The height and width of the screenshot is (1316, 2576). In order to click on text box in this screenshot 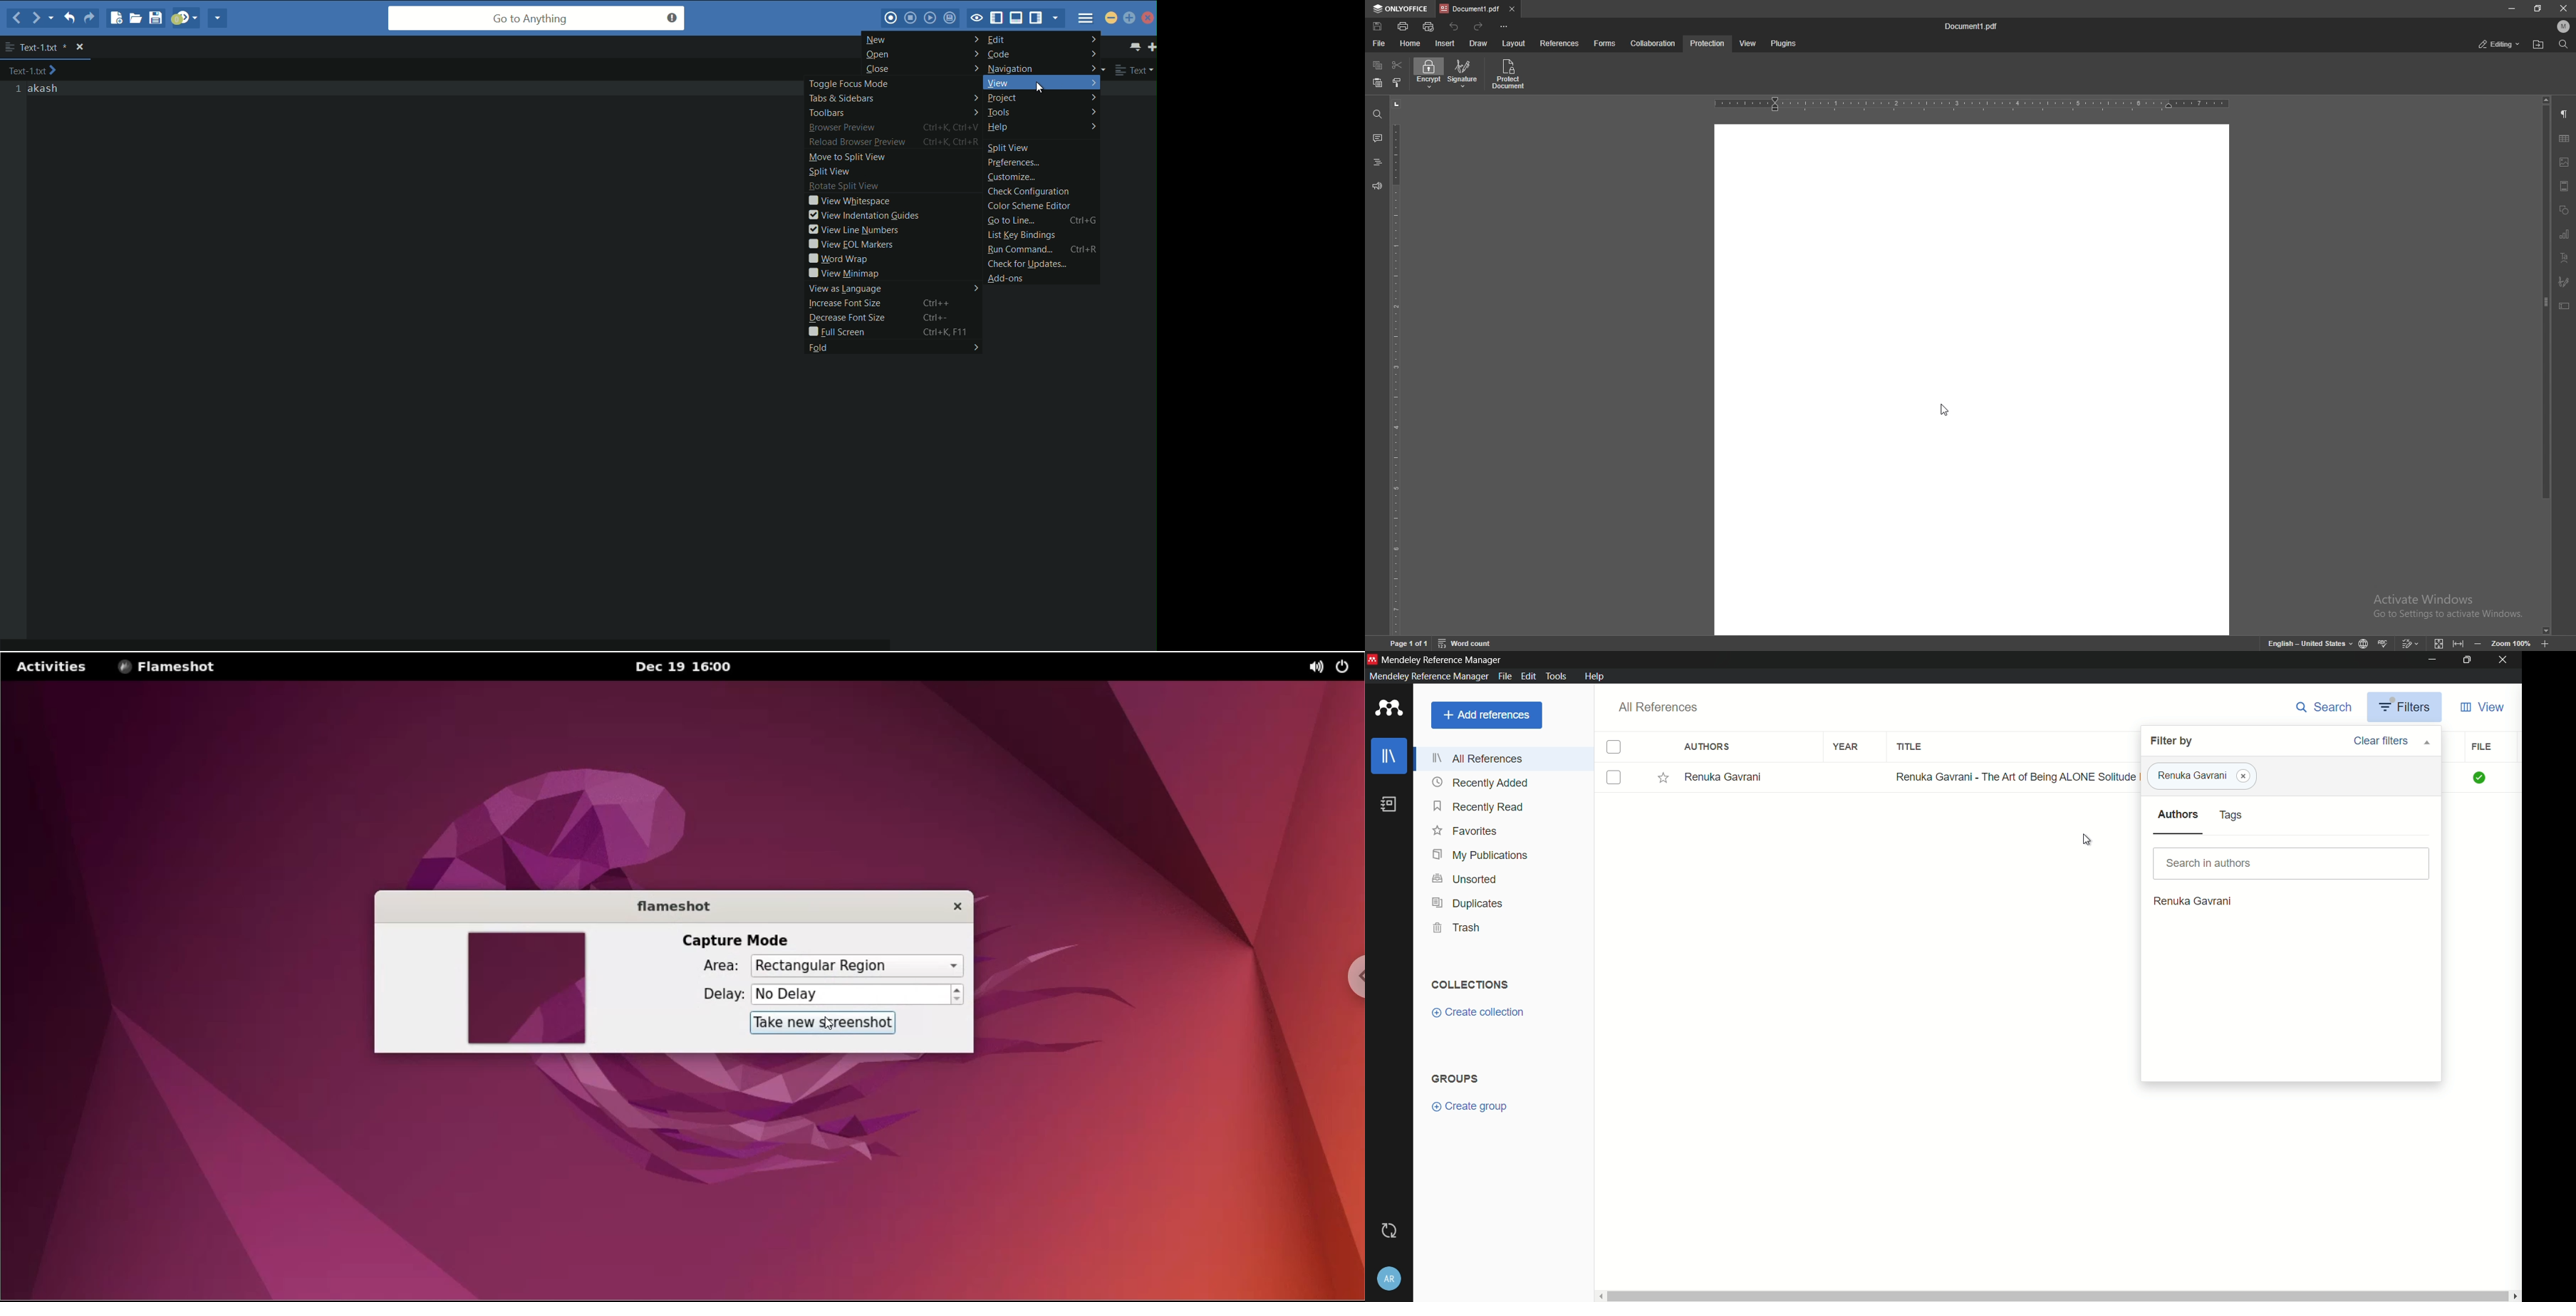, I will do `click(2565, 306)`.